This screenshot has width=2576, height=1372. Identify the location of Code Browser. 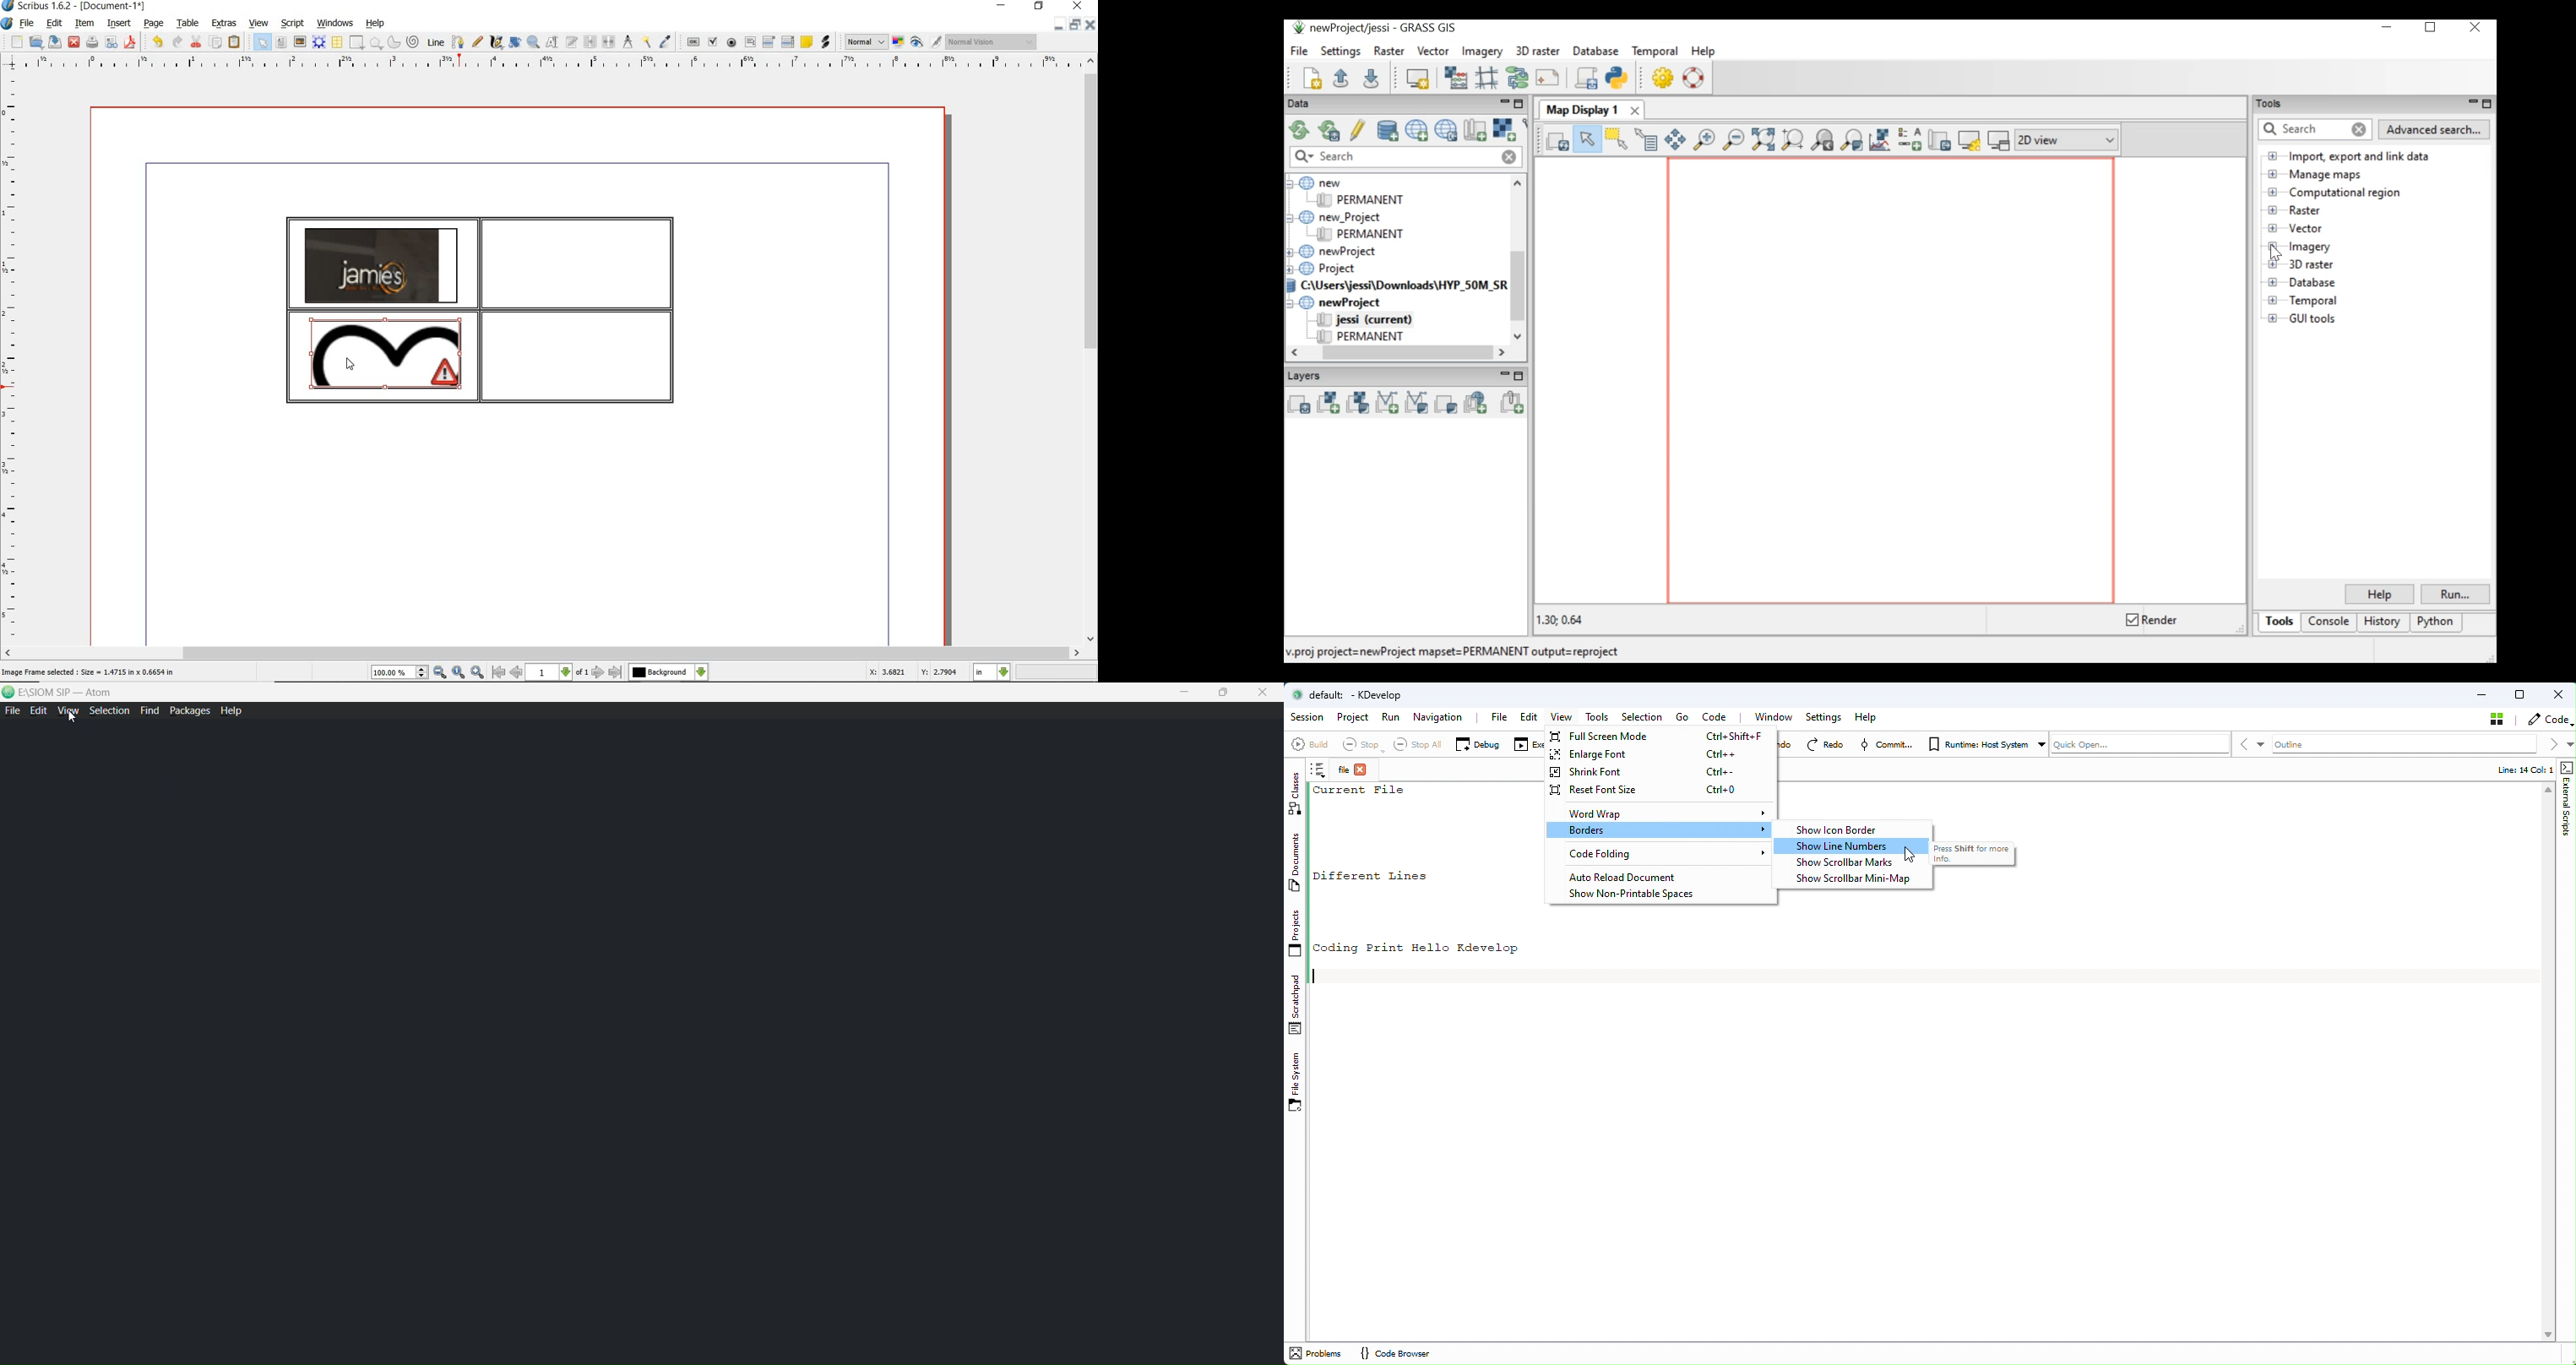
(1394, 1354).